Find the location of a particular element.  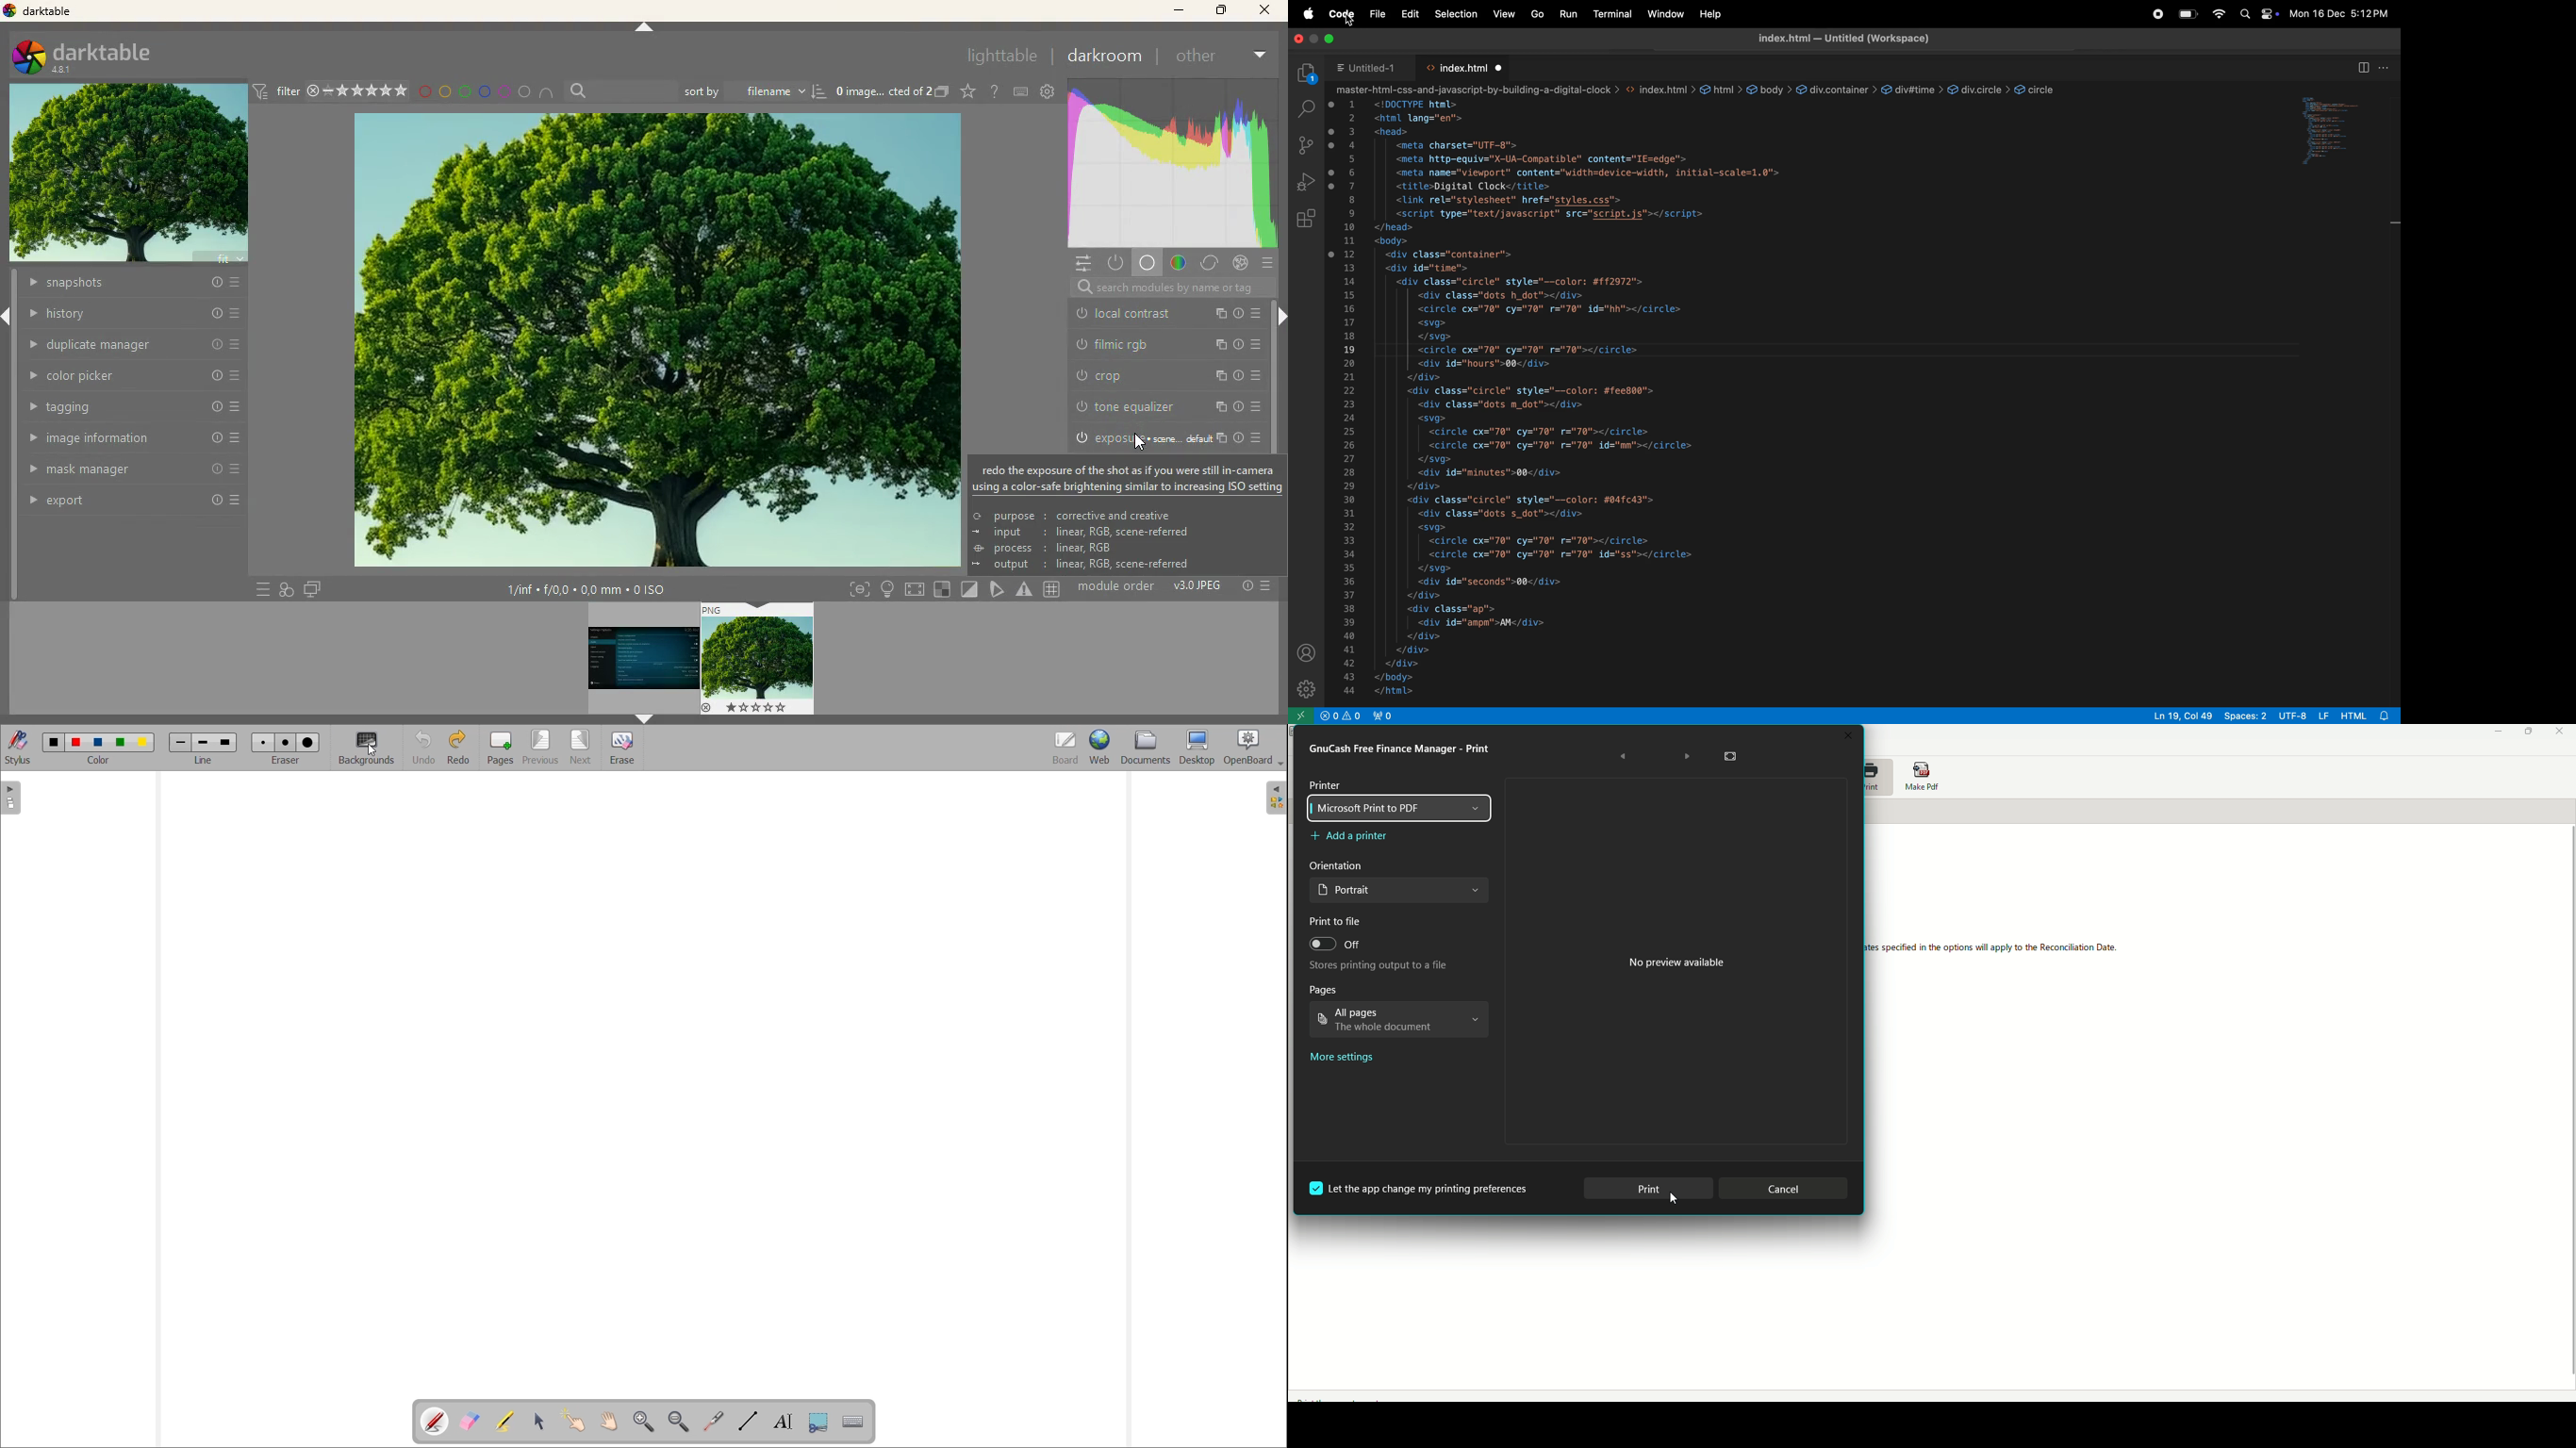

base is located at coordinates (1148, 264).